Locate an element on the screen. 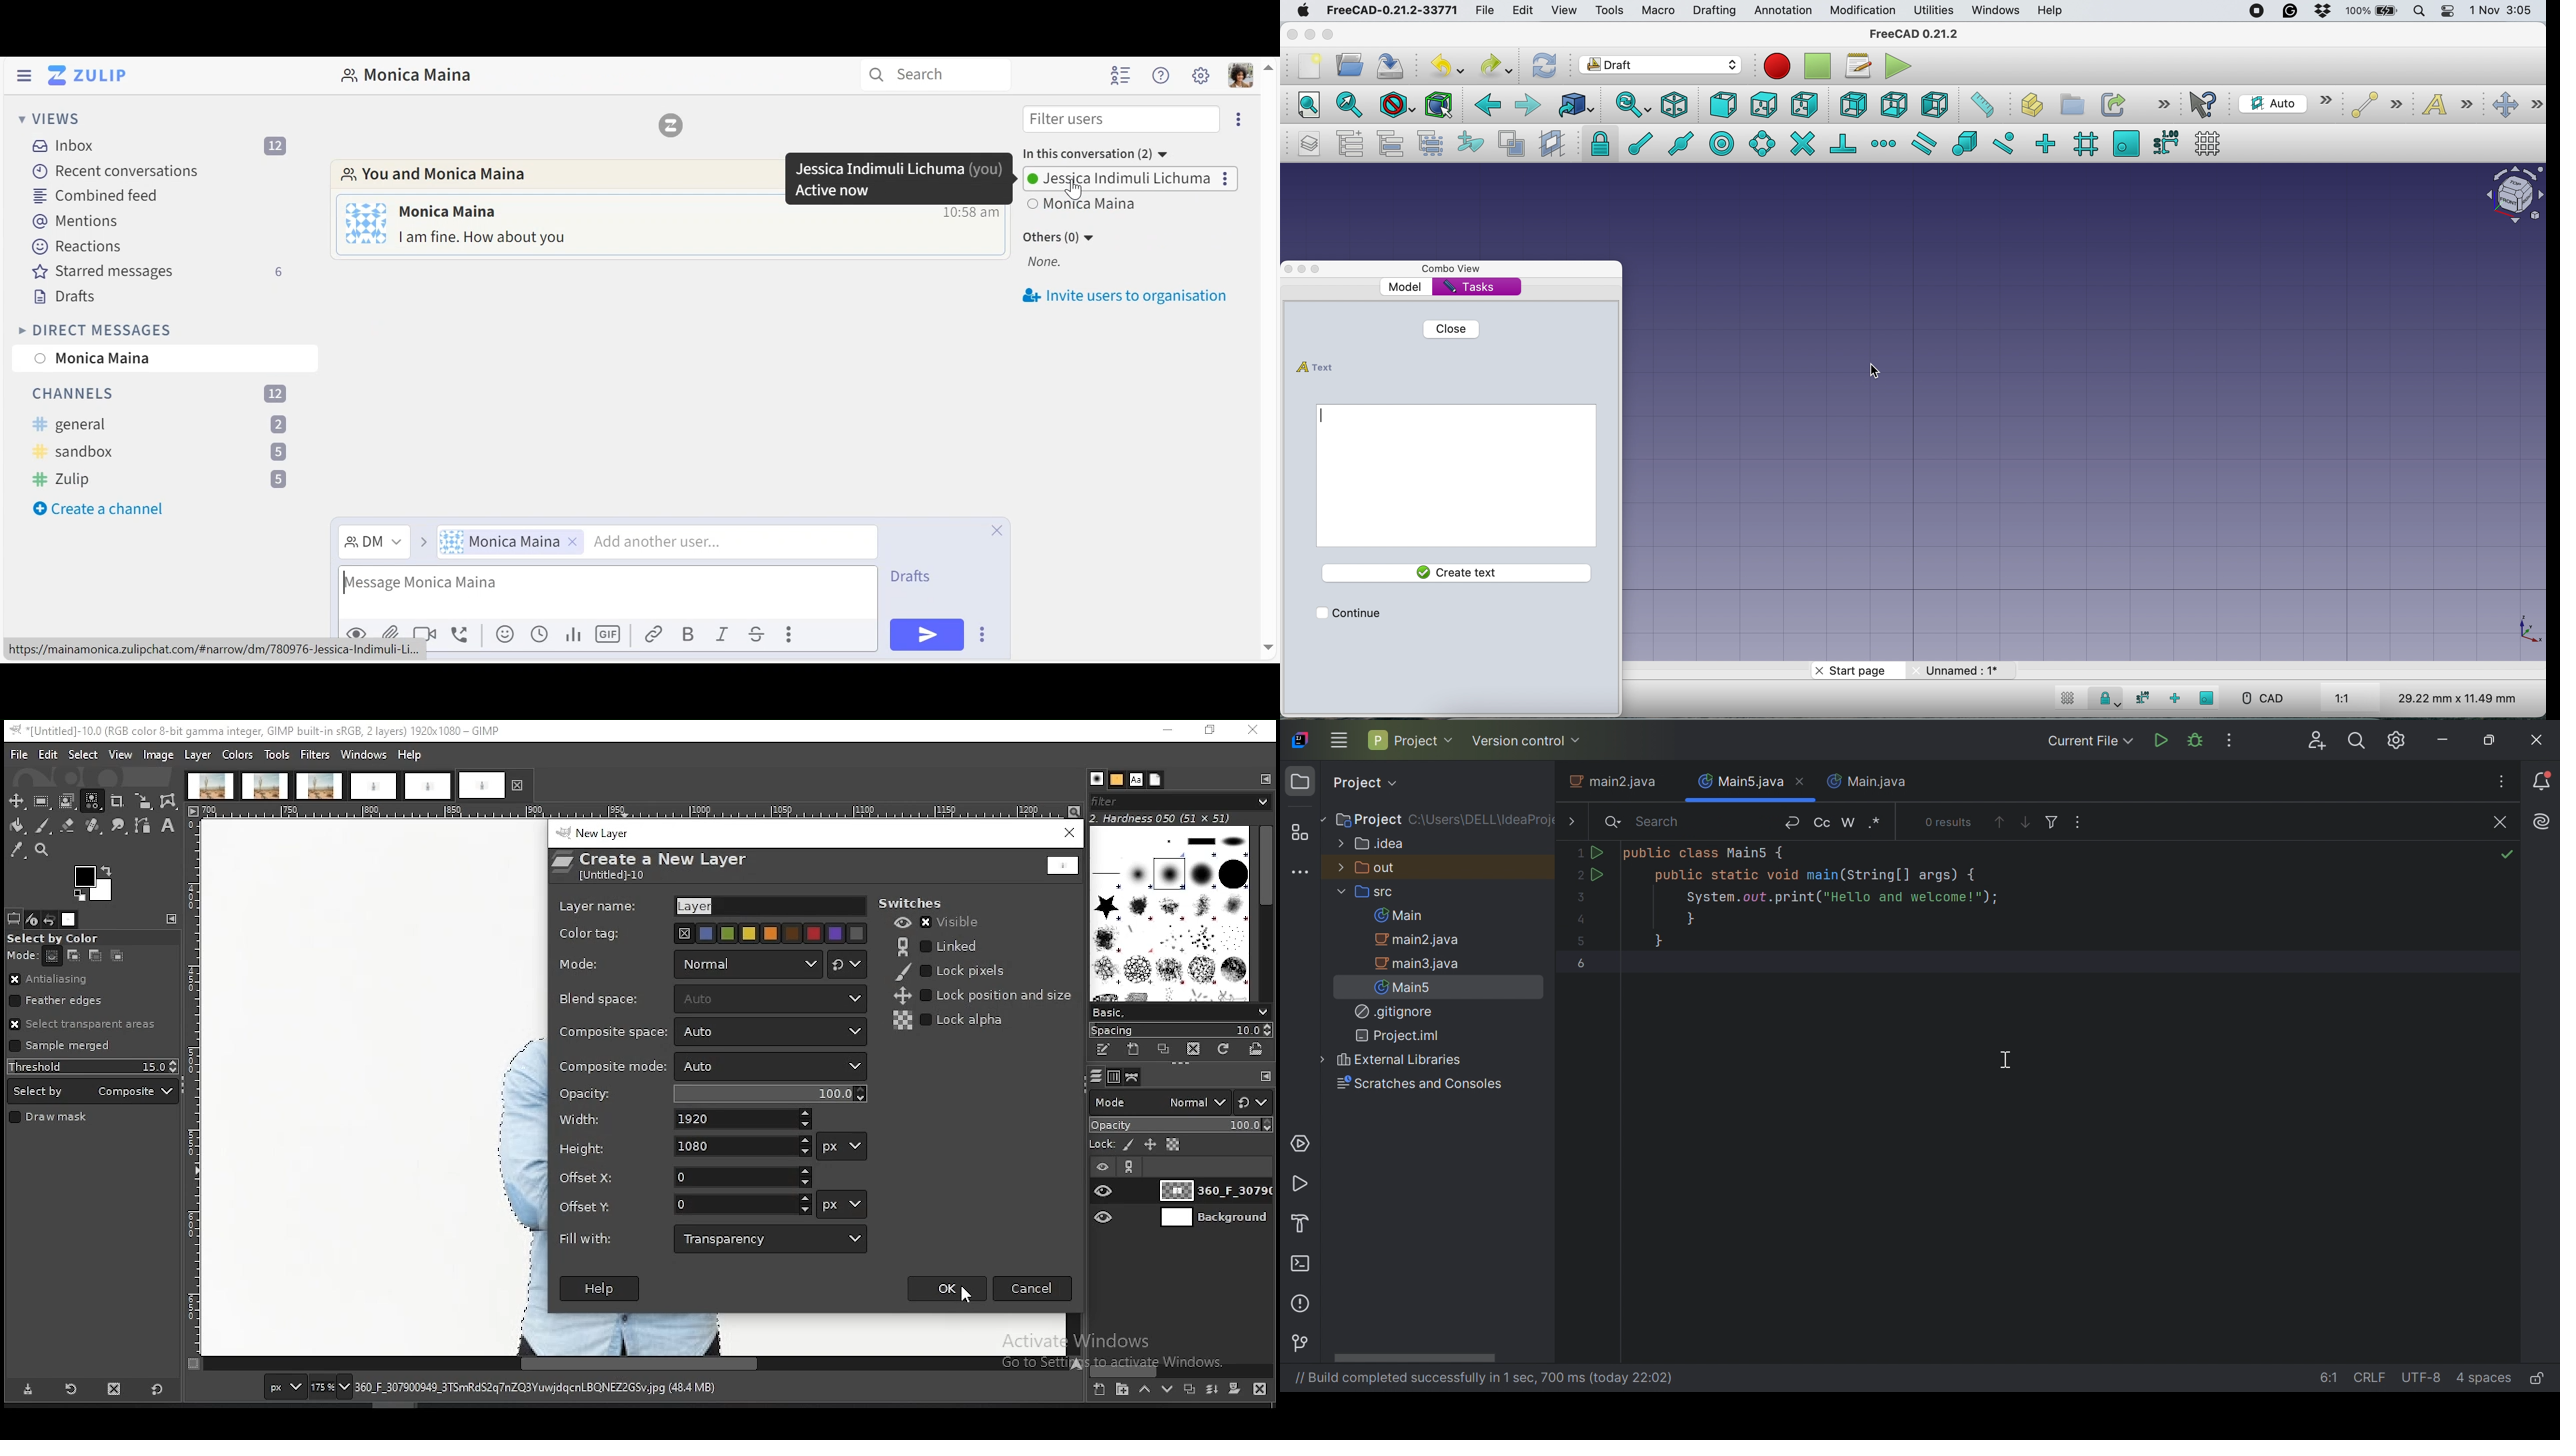 This screenshot has height=1456, width=2576. composite space is located at coordinates (617, 1031).